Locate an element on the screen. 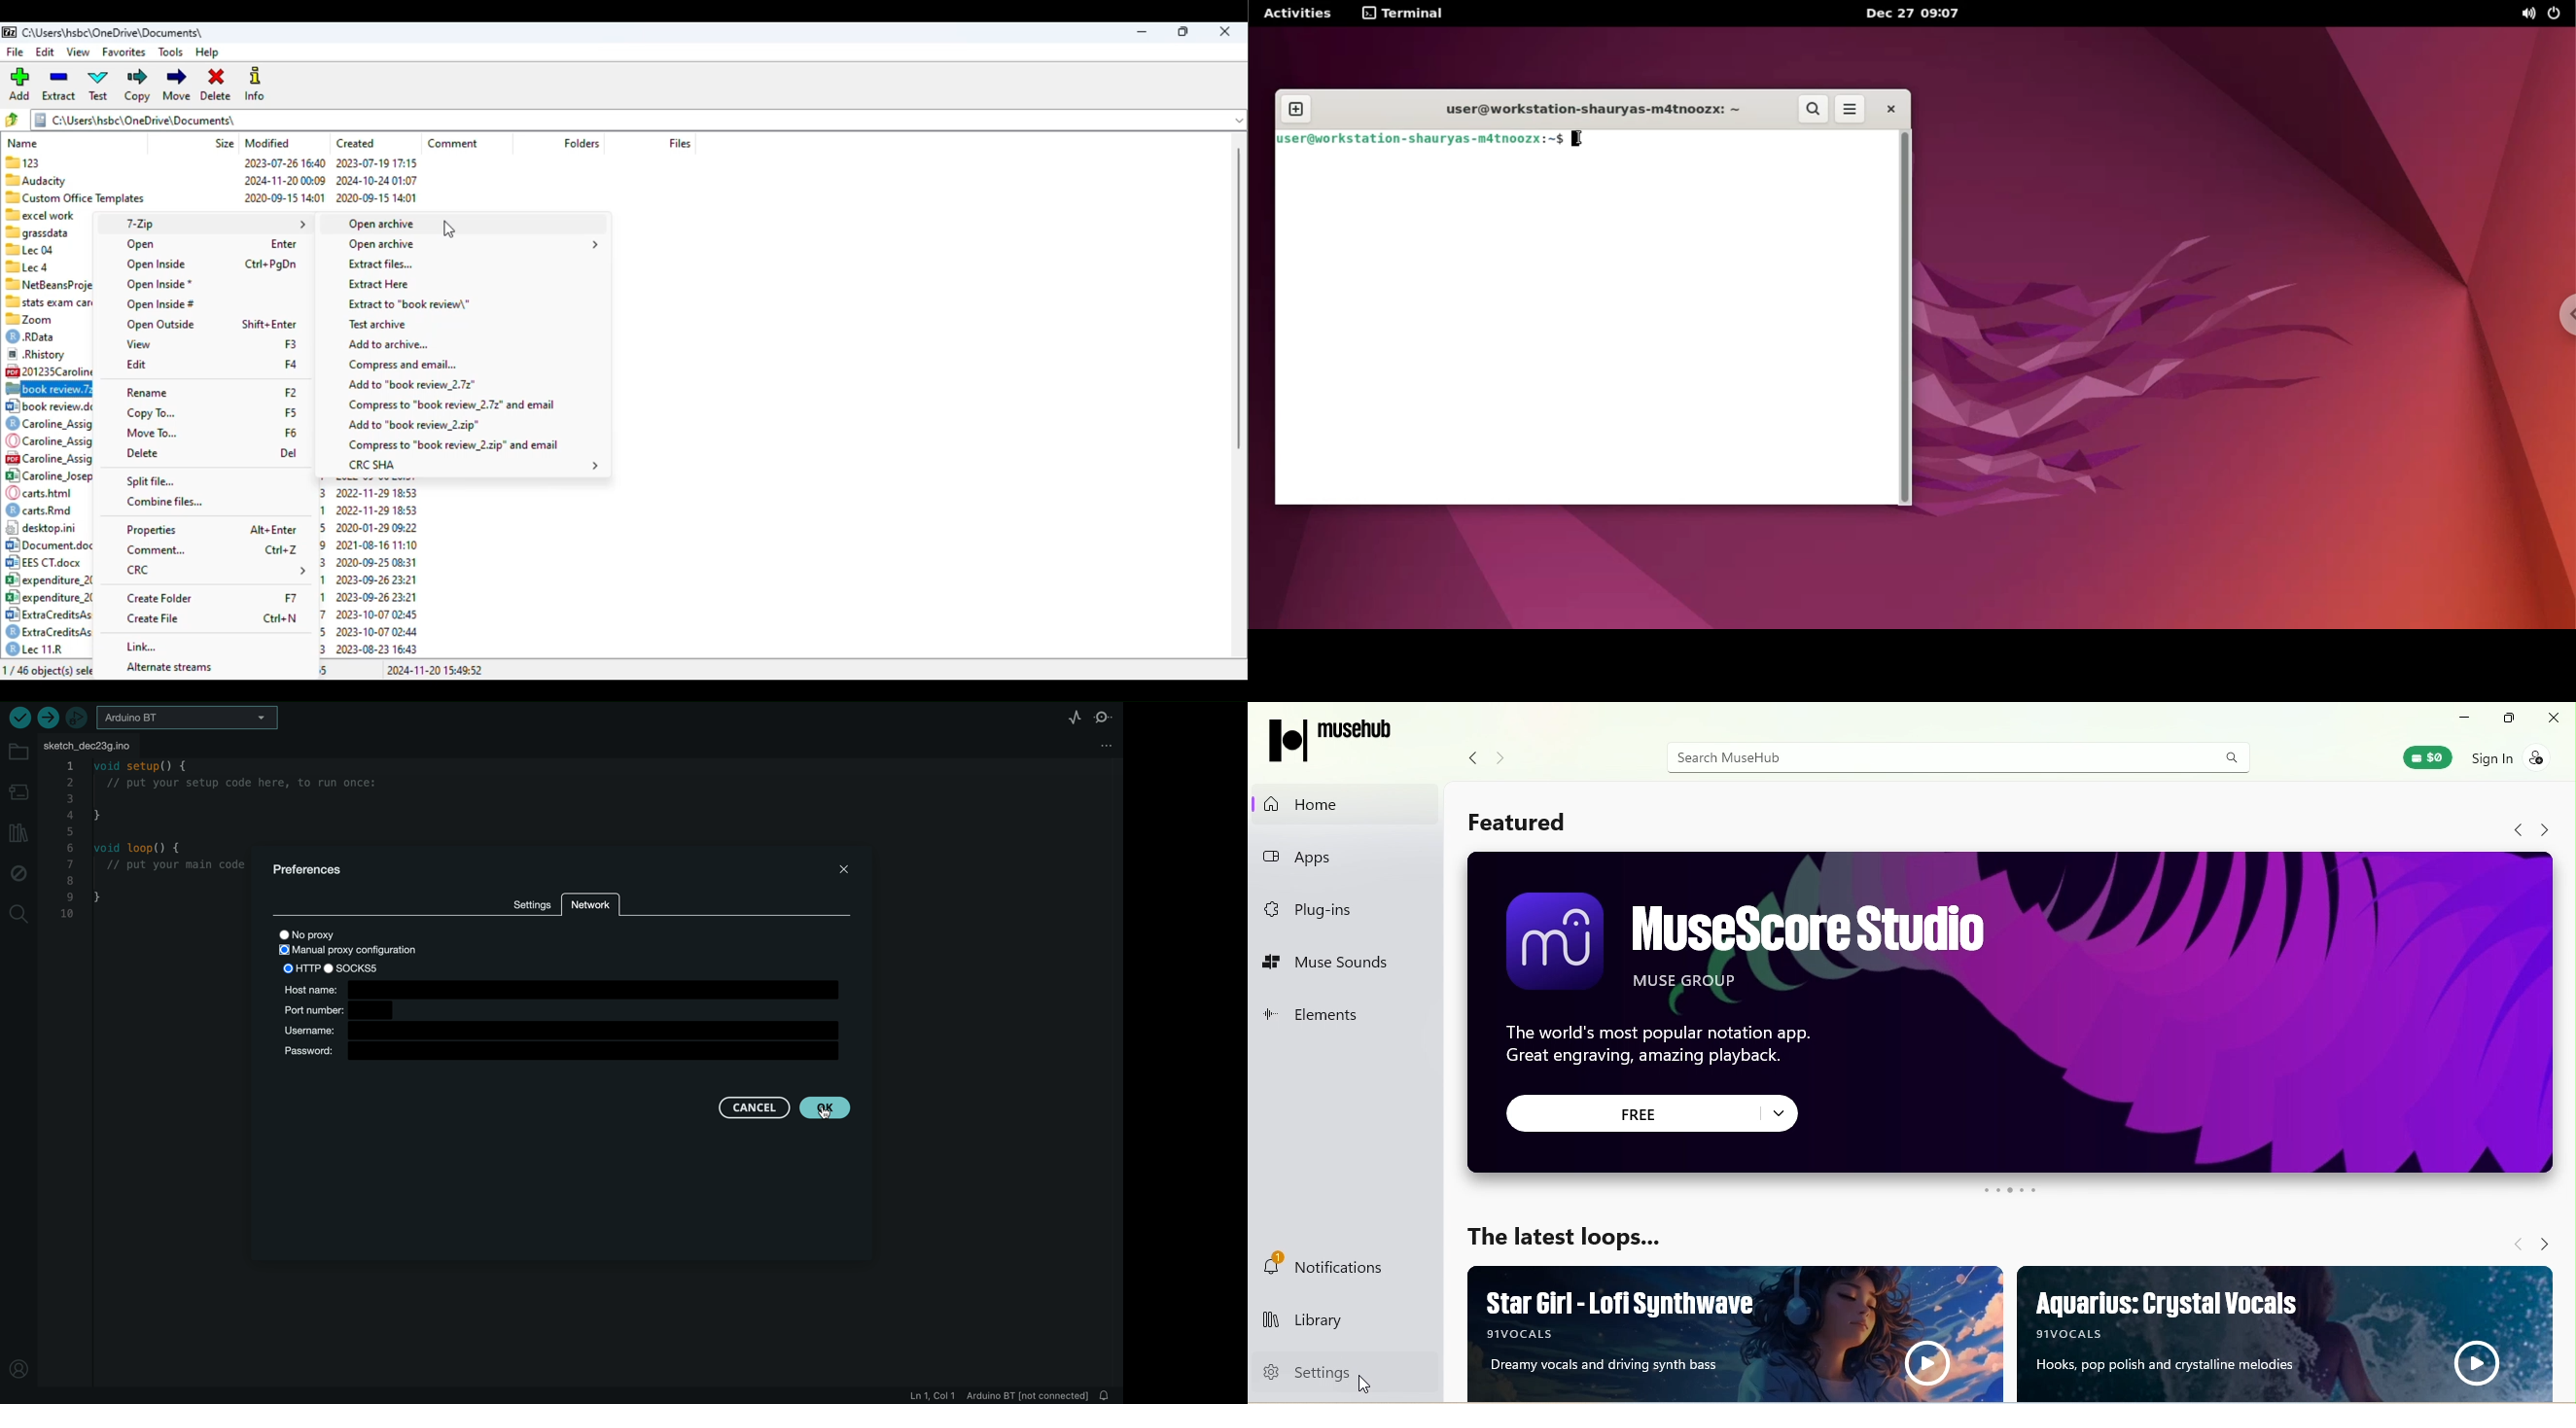  Hooks, pop polish and crystalline melodies is located at coordinates (2161, 1365).